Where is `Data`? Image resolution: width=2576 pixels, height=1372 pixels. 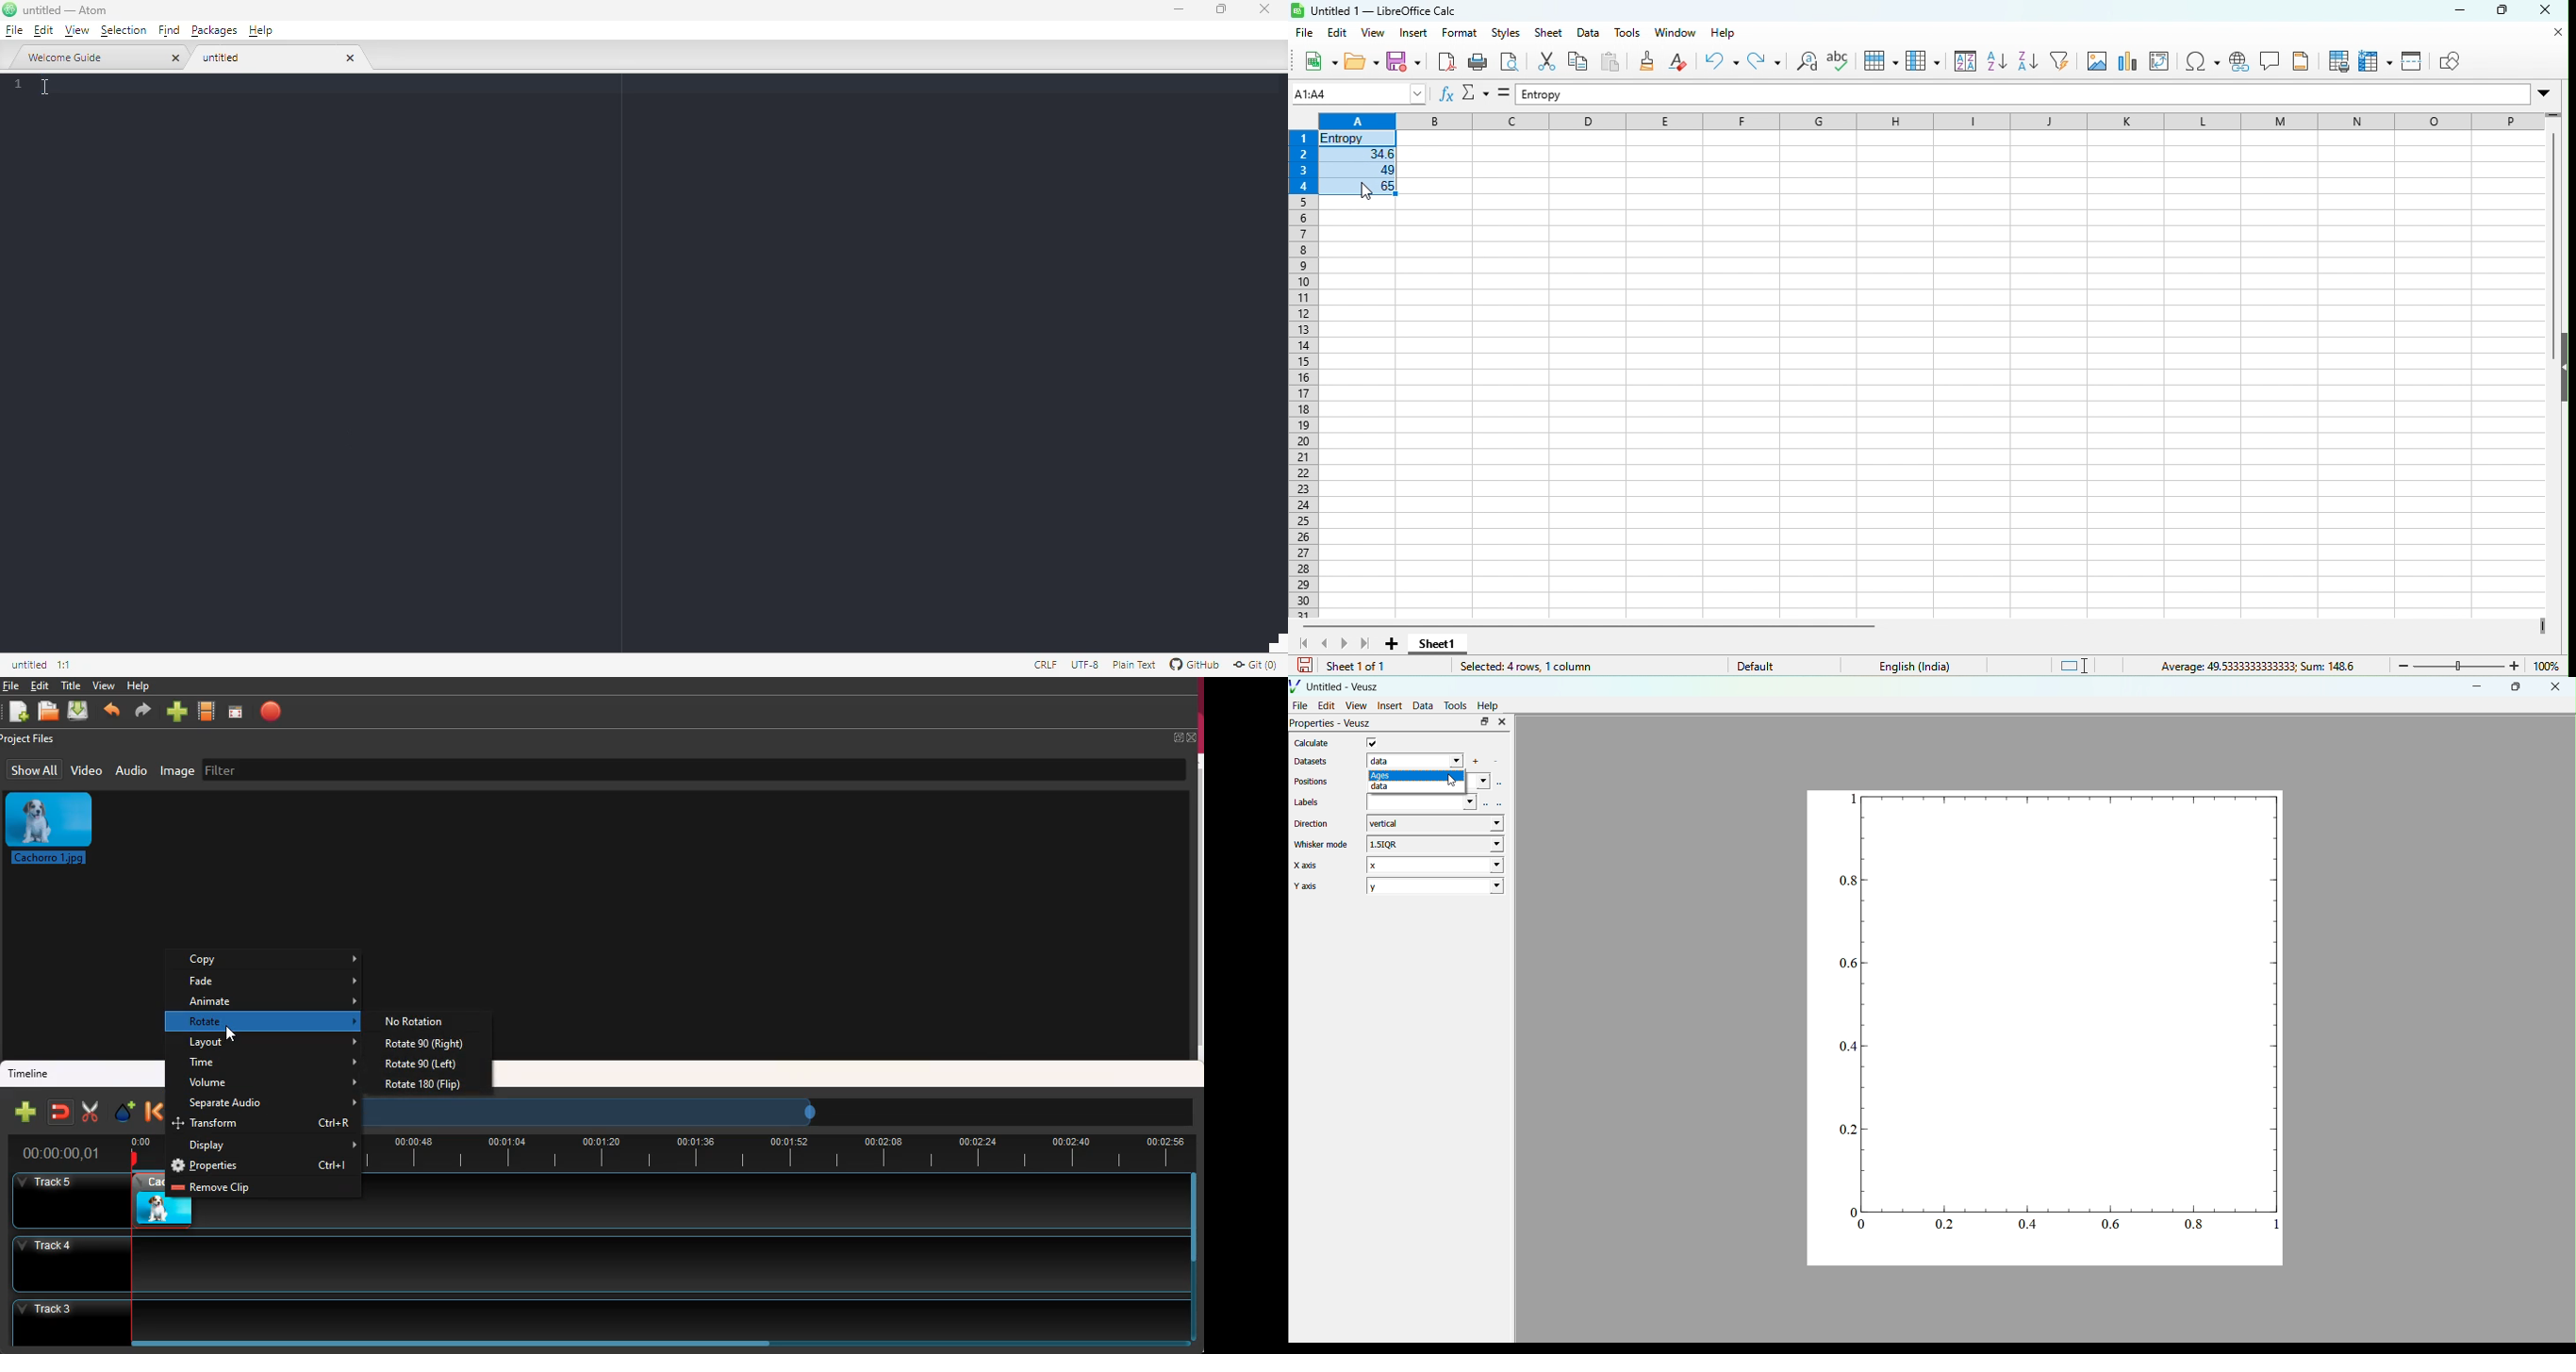
Data is located at coordinates (1423, 705).